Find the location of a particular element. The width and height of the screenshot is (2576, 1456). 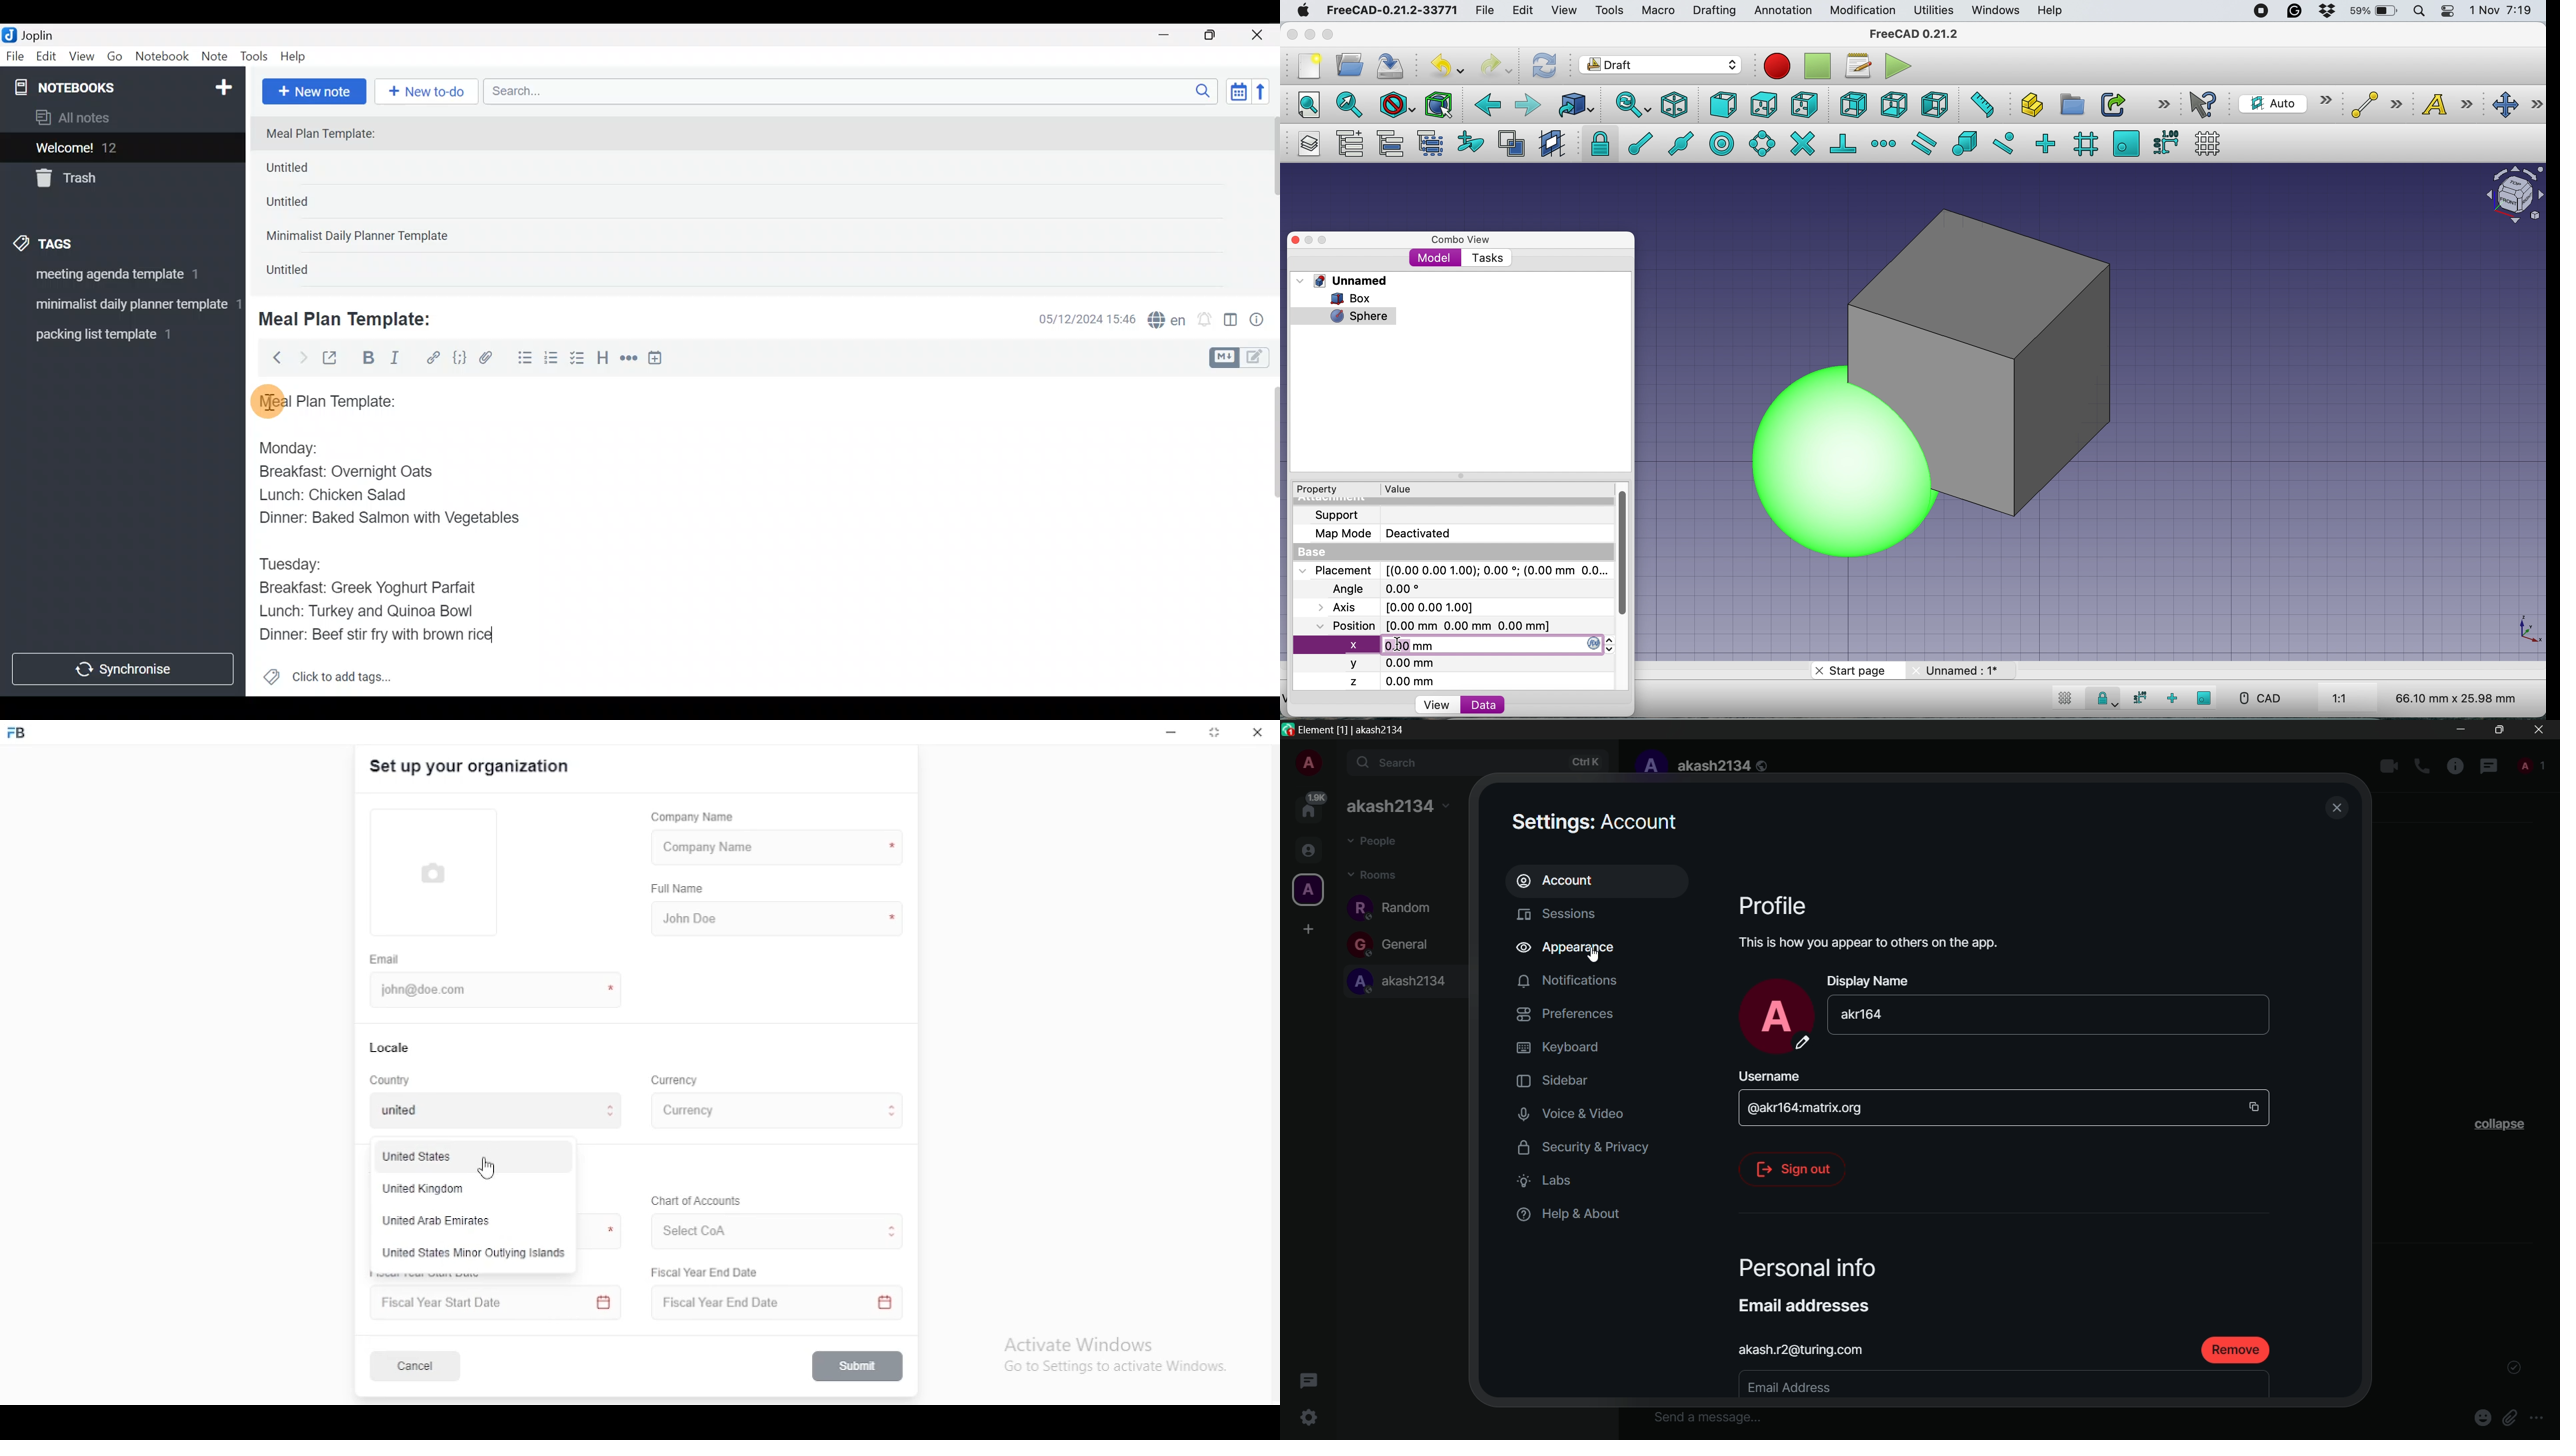

profile is located at coordinates (1649, 766).